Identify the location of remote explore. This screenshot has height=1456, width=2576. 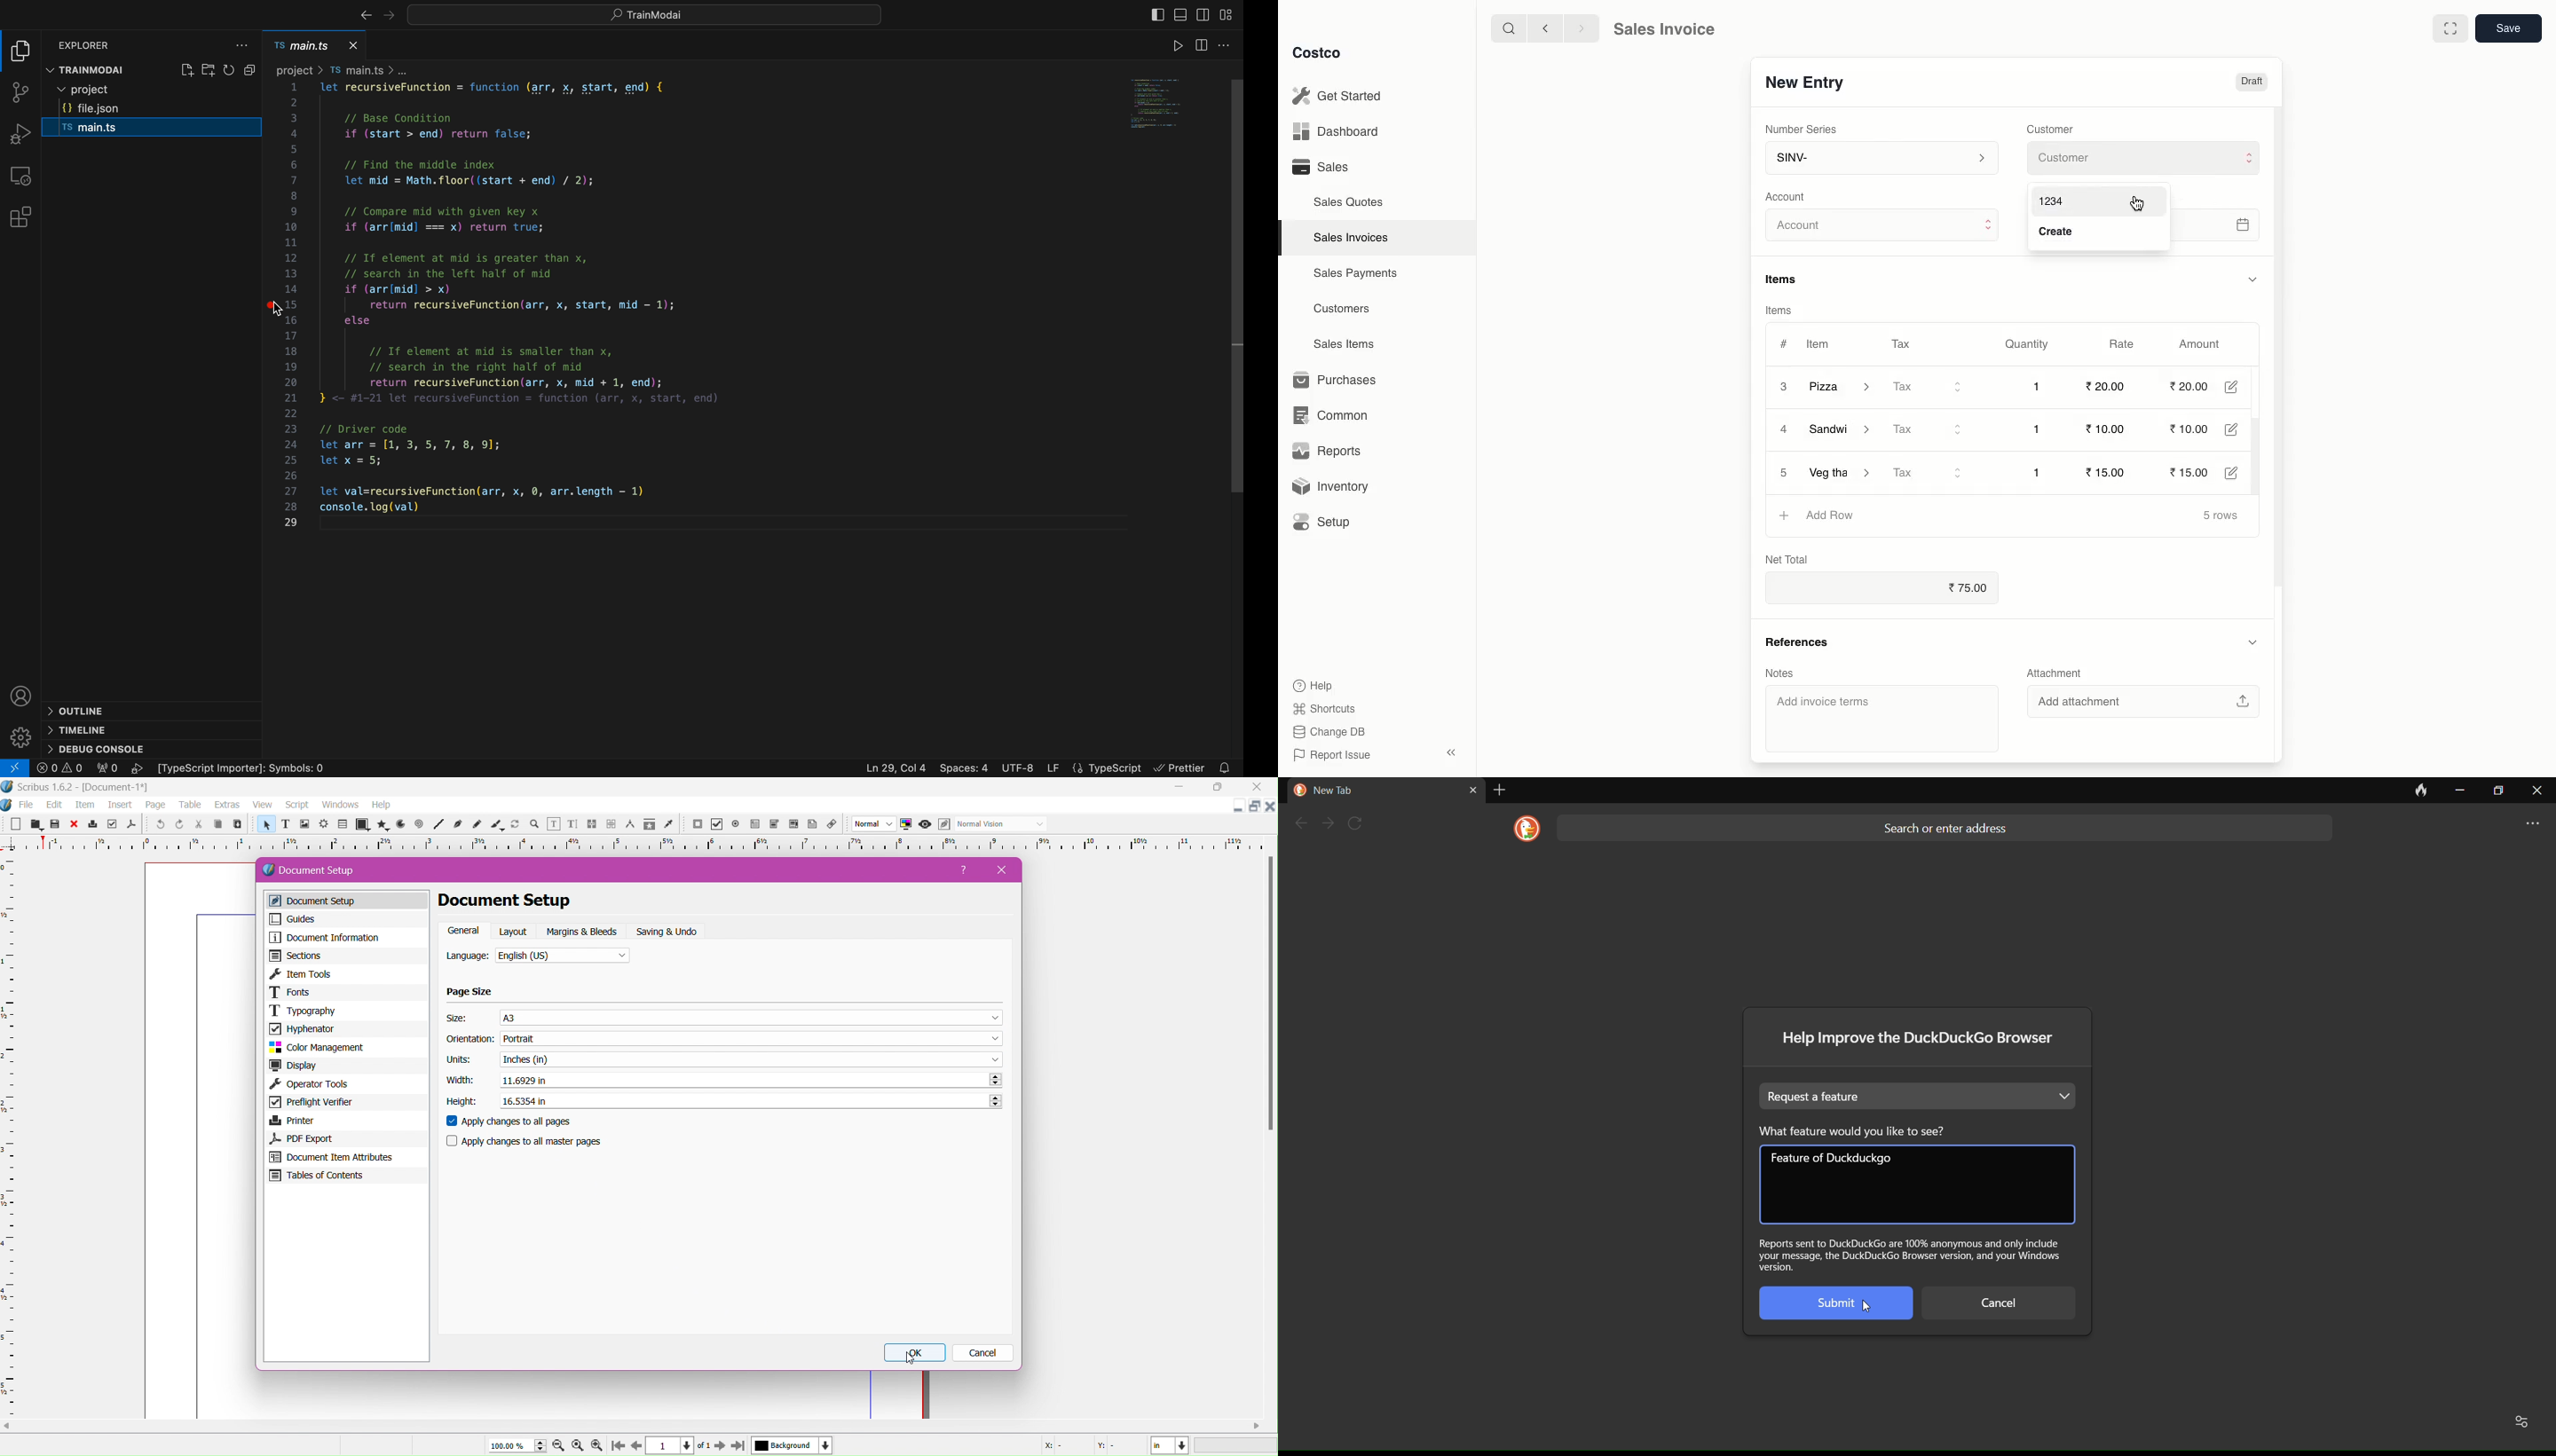
(22, 175).